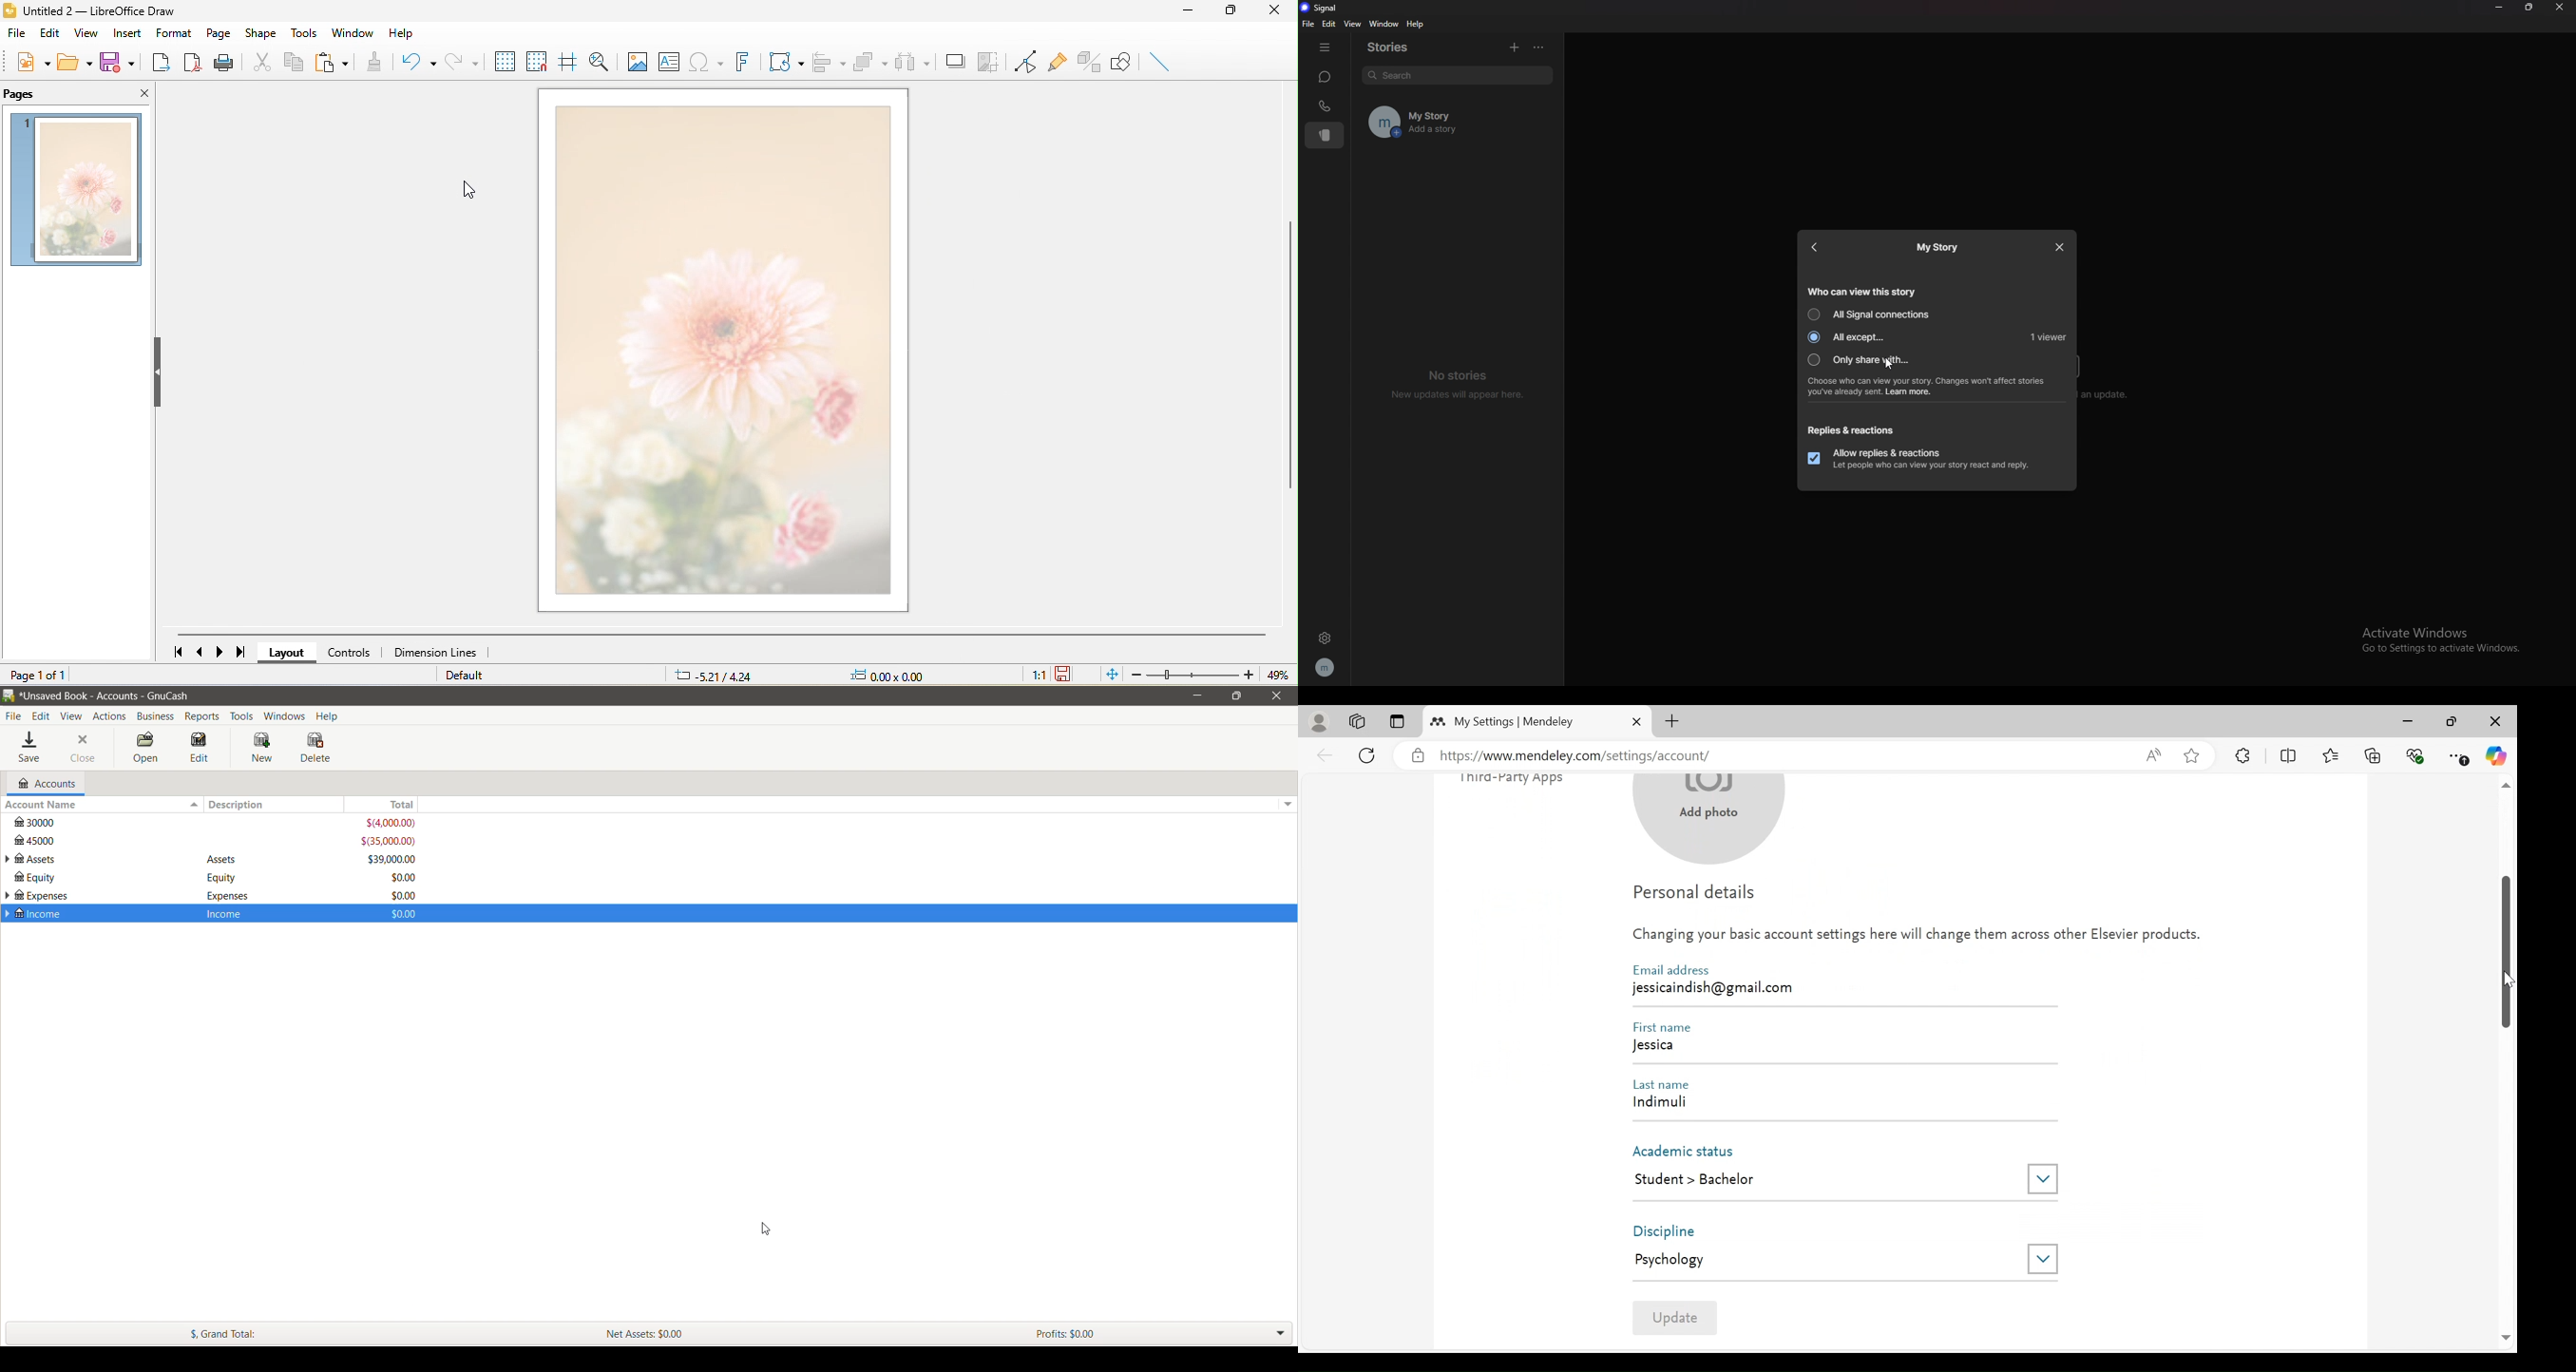 This screenshot has height=1372, width=2576. Describe the element at coordinates (1671, 970) in the screenshot. I see `Email Address` at that location.